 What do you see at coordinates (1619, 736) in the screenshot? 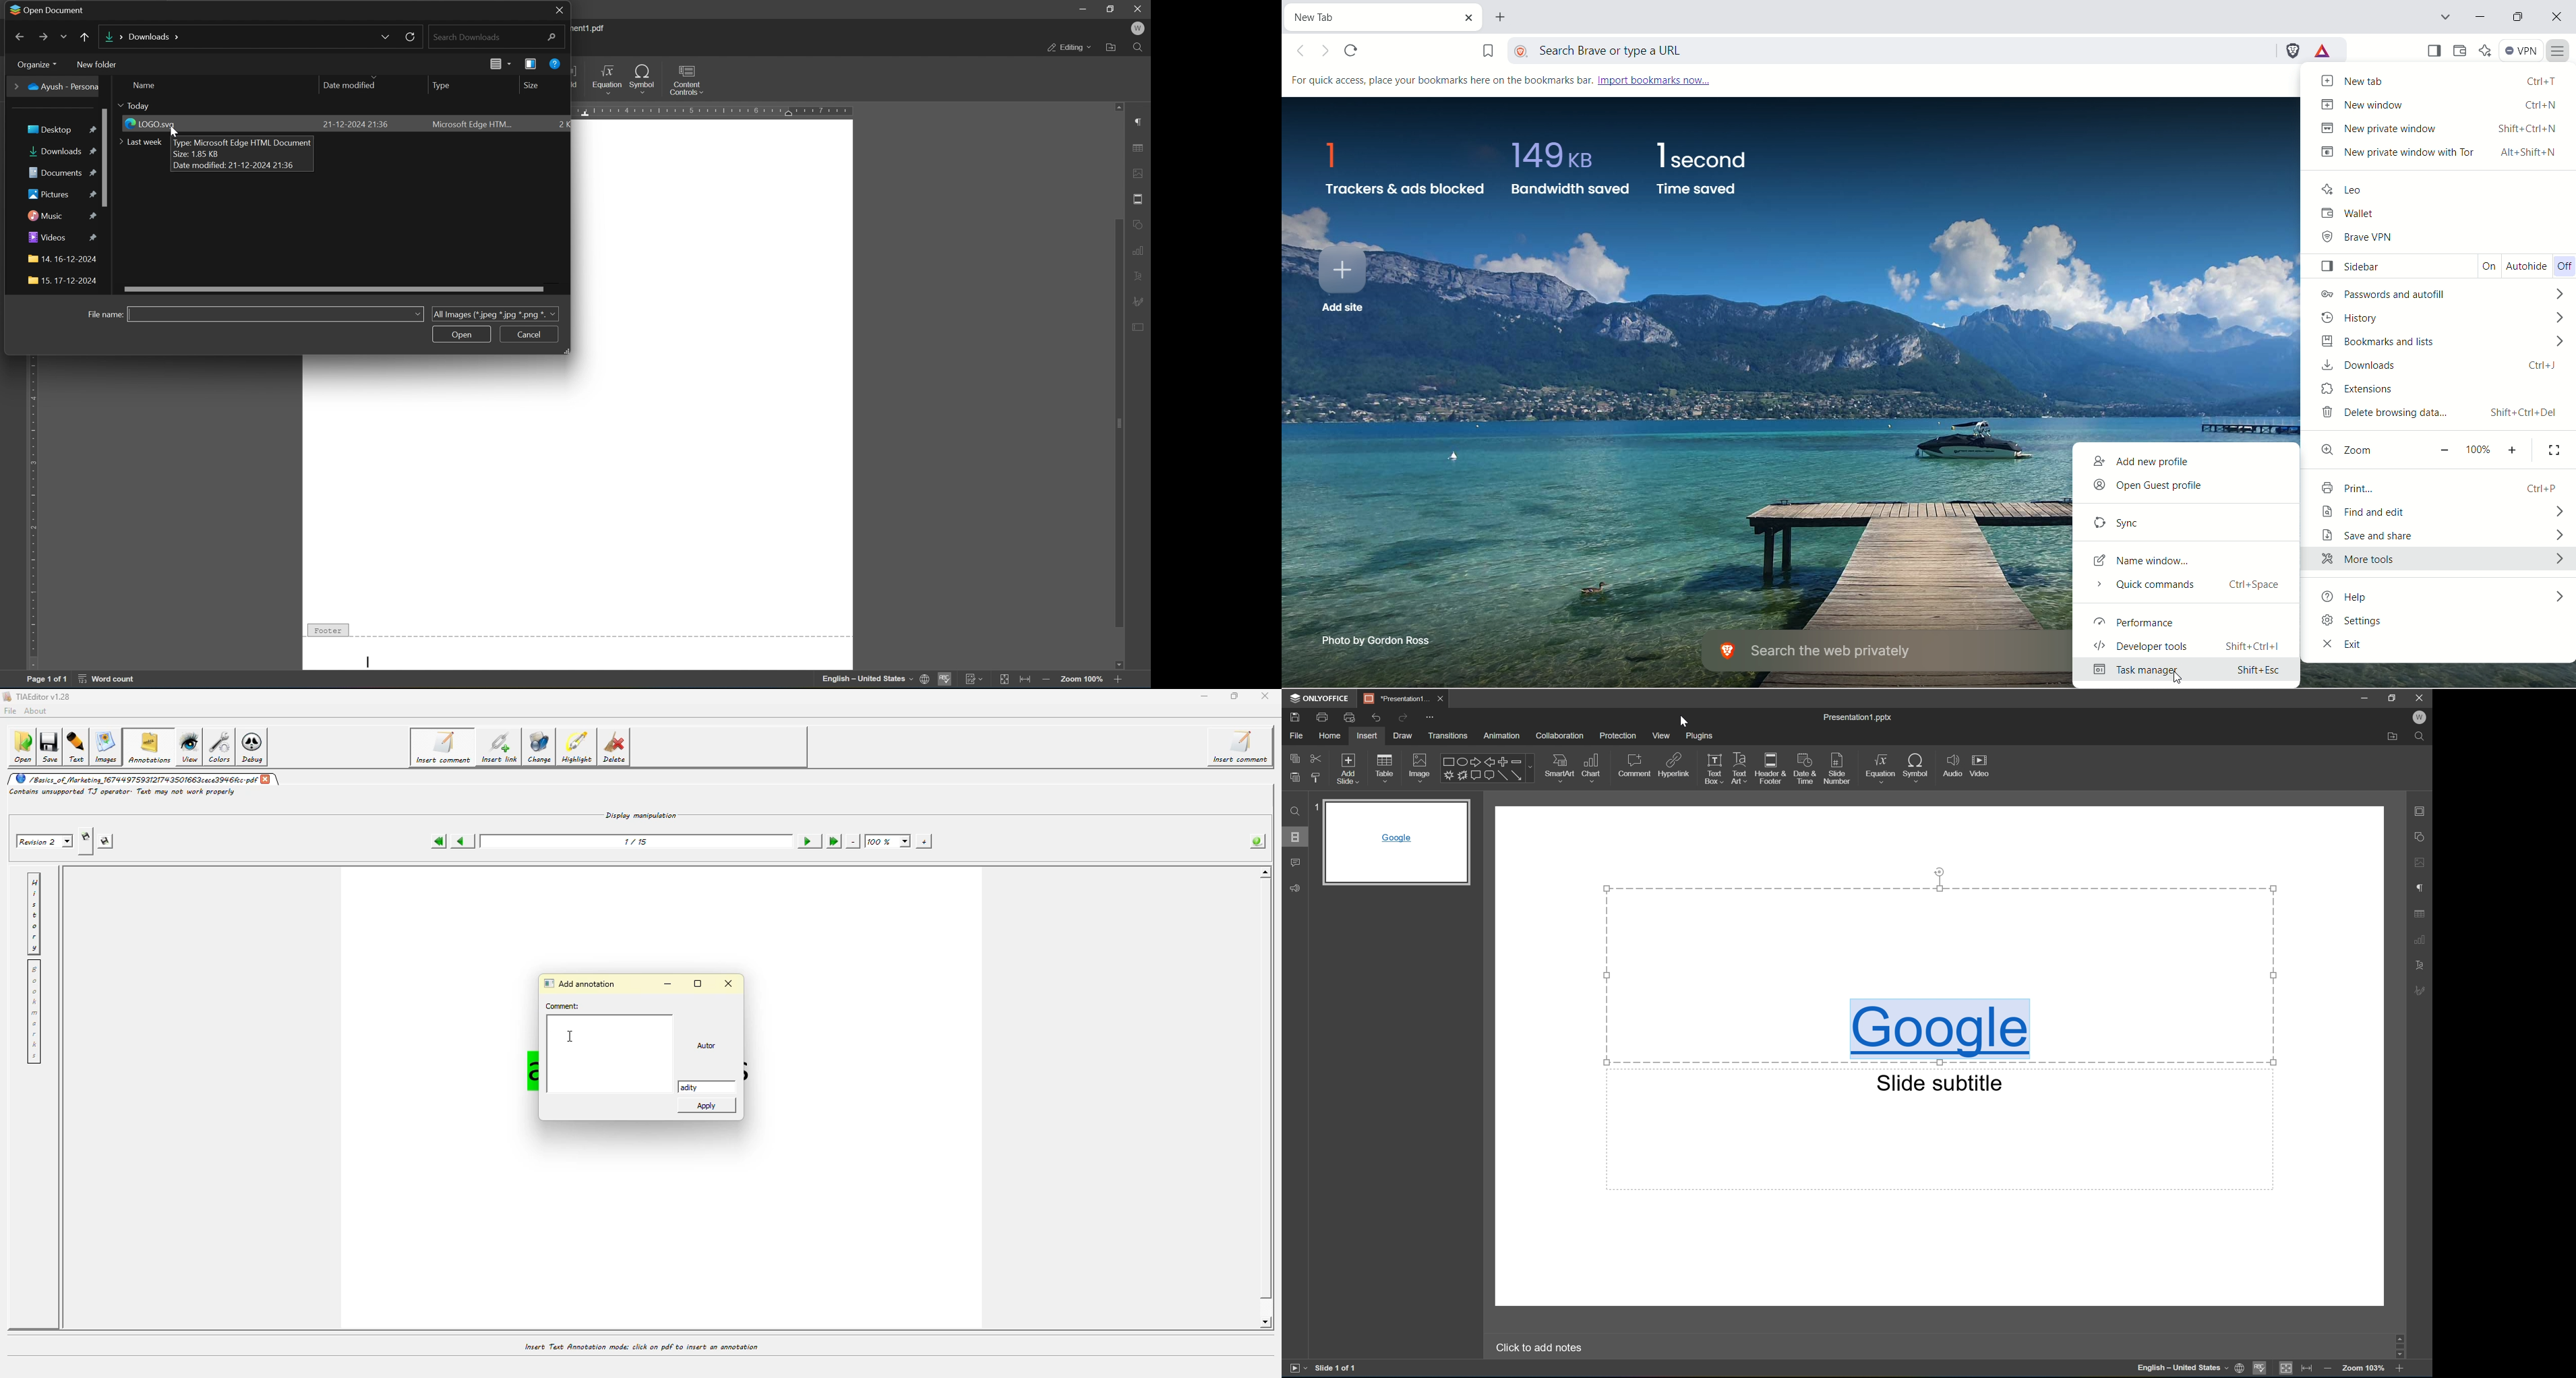
I see `Protection` at bounding box center [1619, 736].